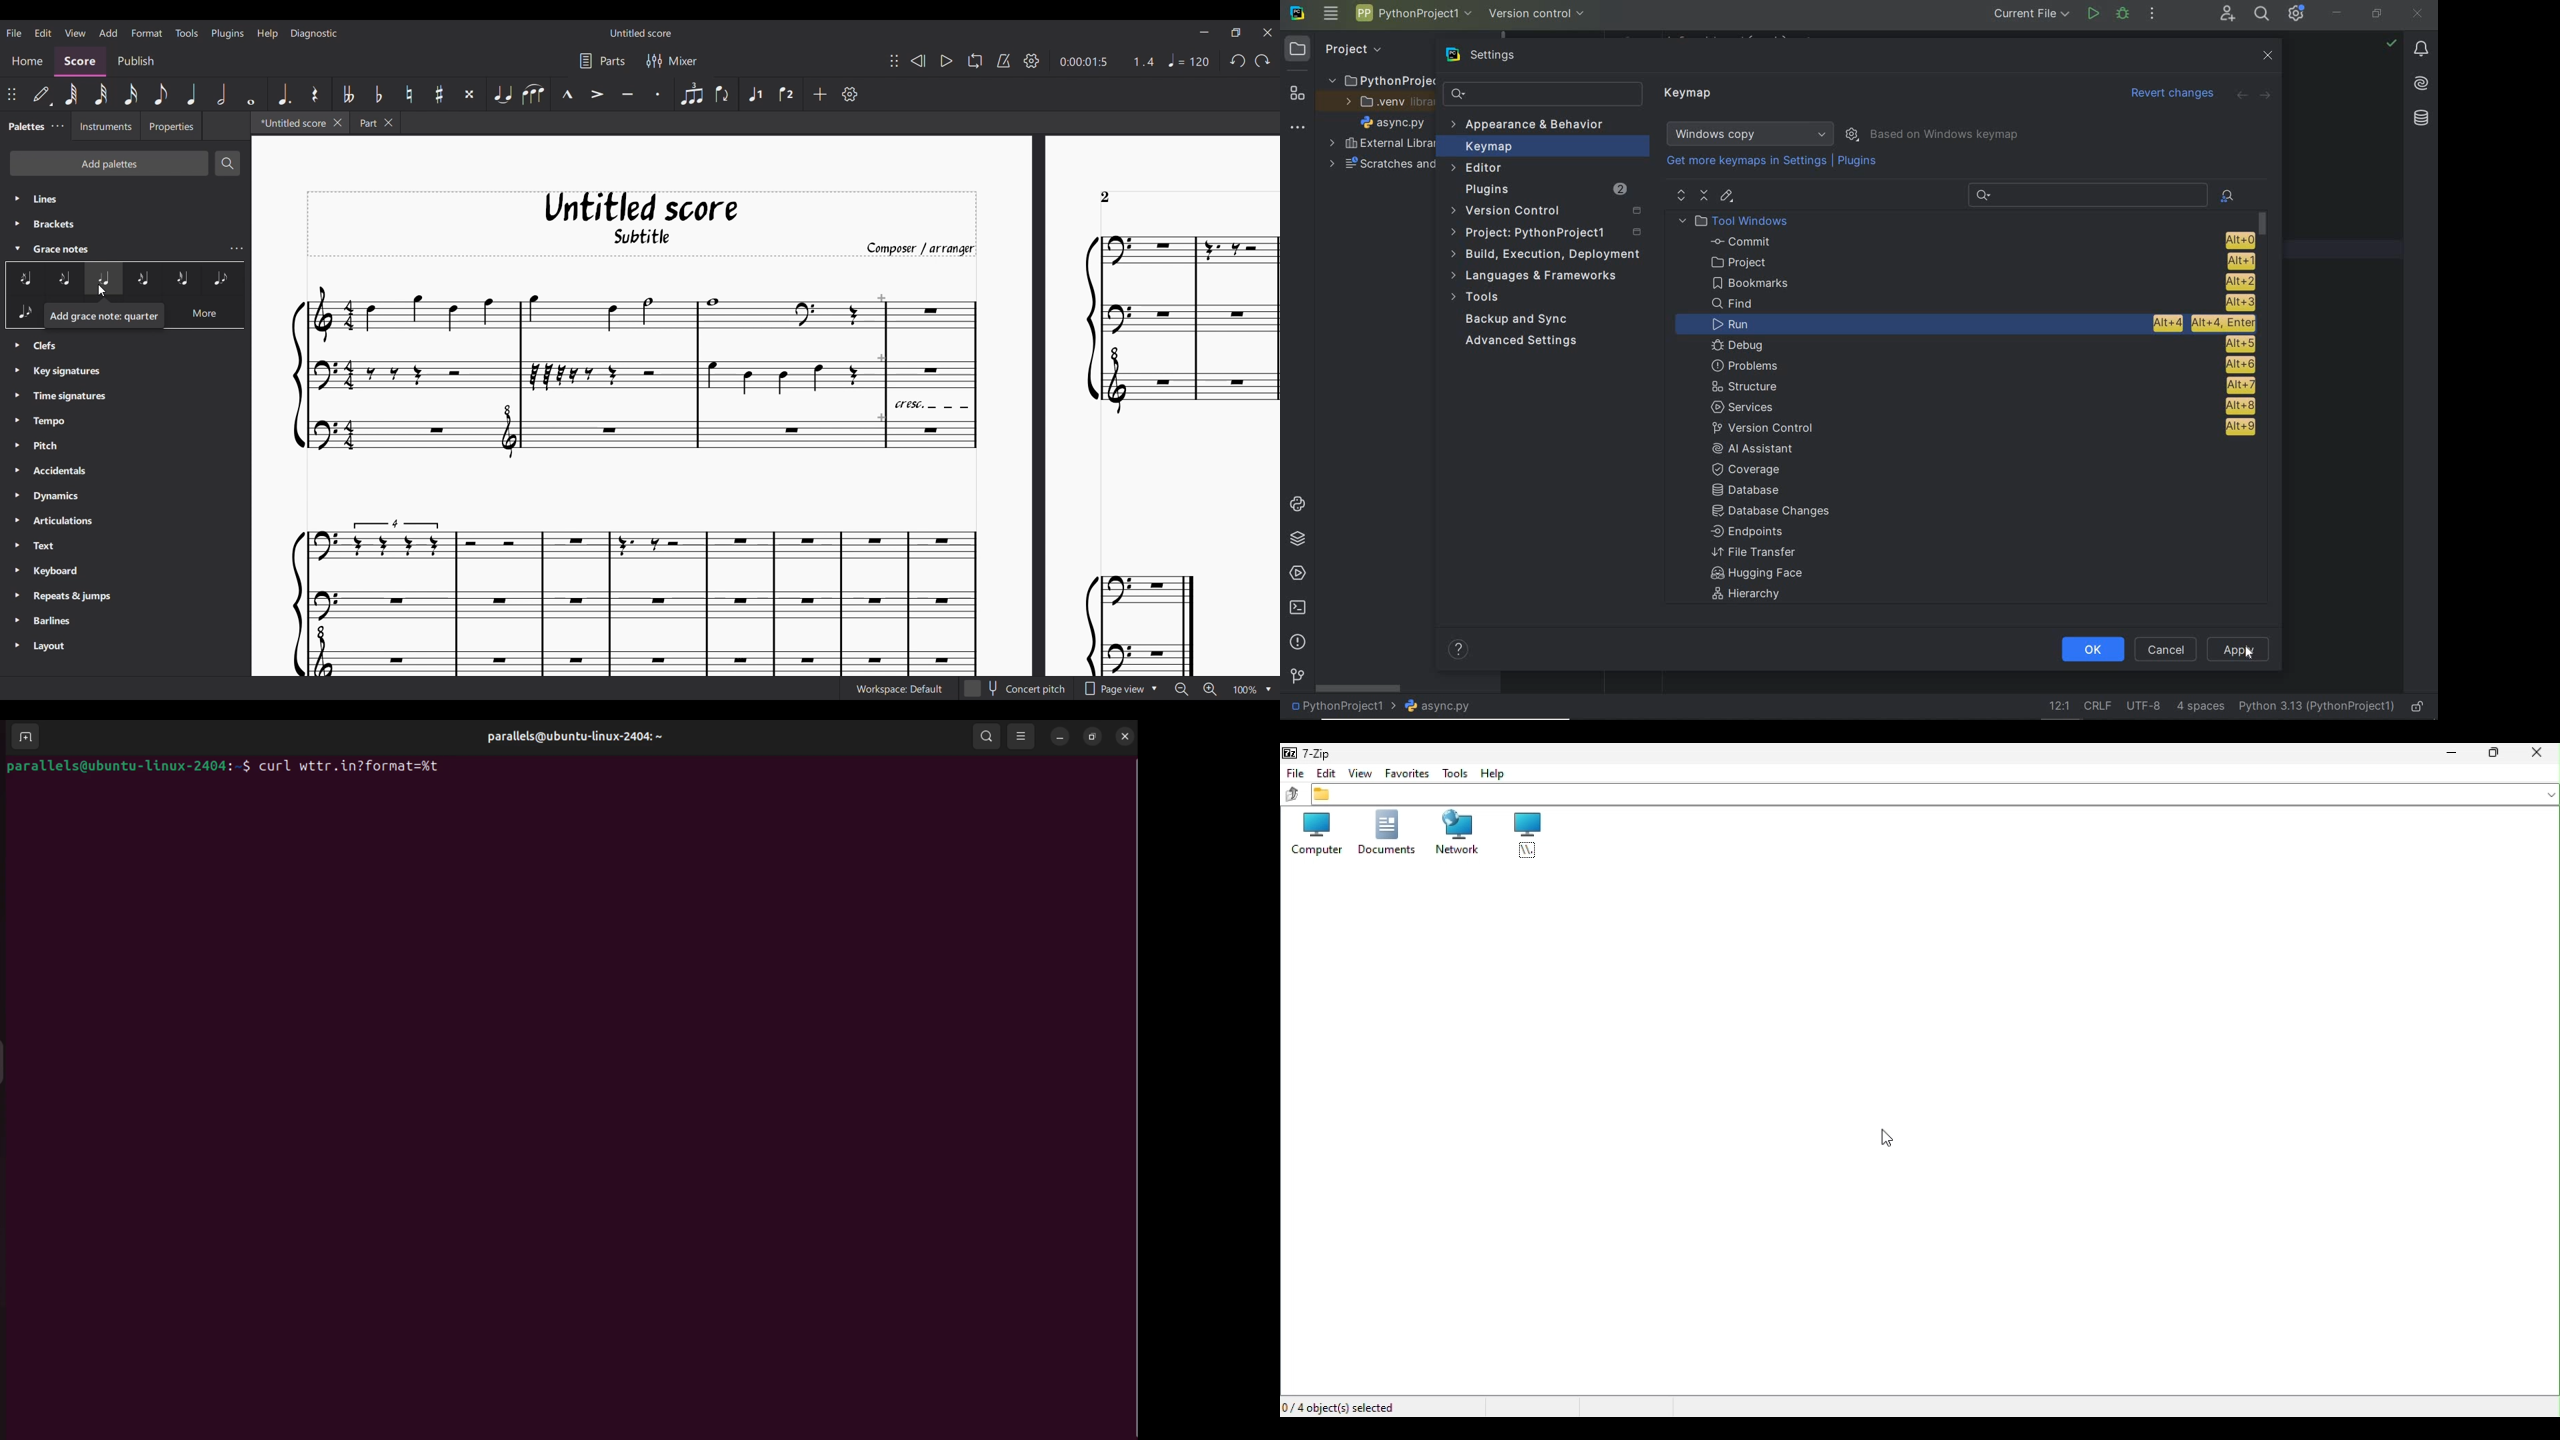 This screenshot has height=1456, width=2576. Describe the element at coordinates (17, 213) in the screenshot. I see `expand respective palette` at that location.